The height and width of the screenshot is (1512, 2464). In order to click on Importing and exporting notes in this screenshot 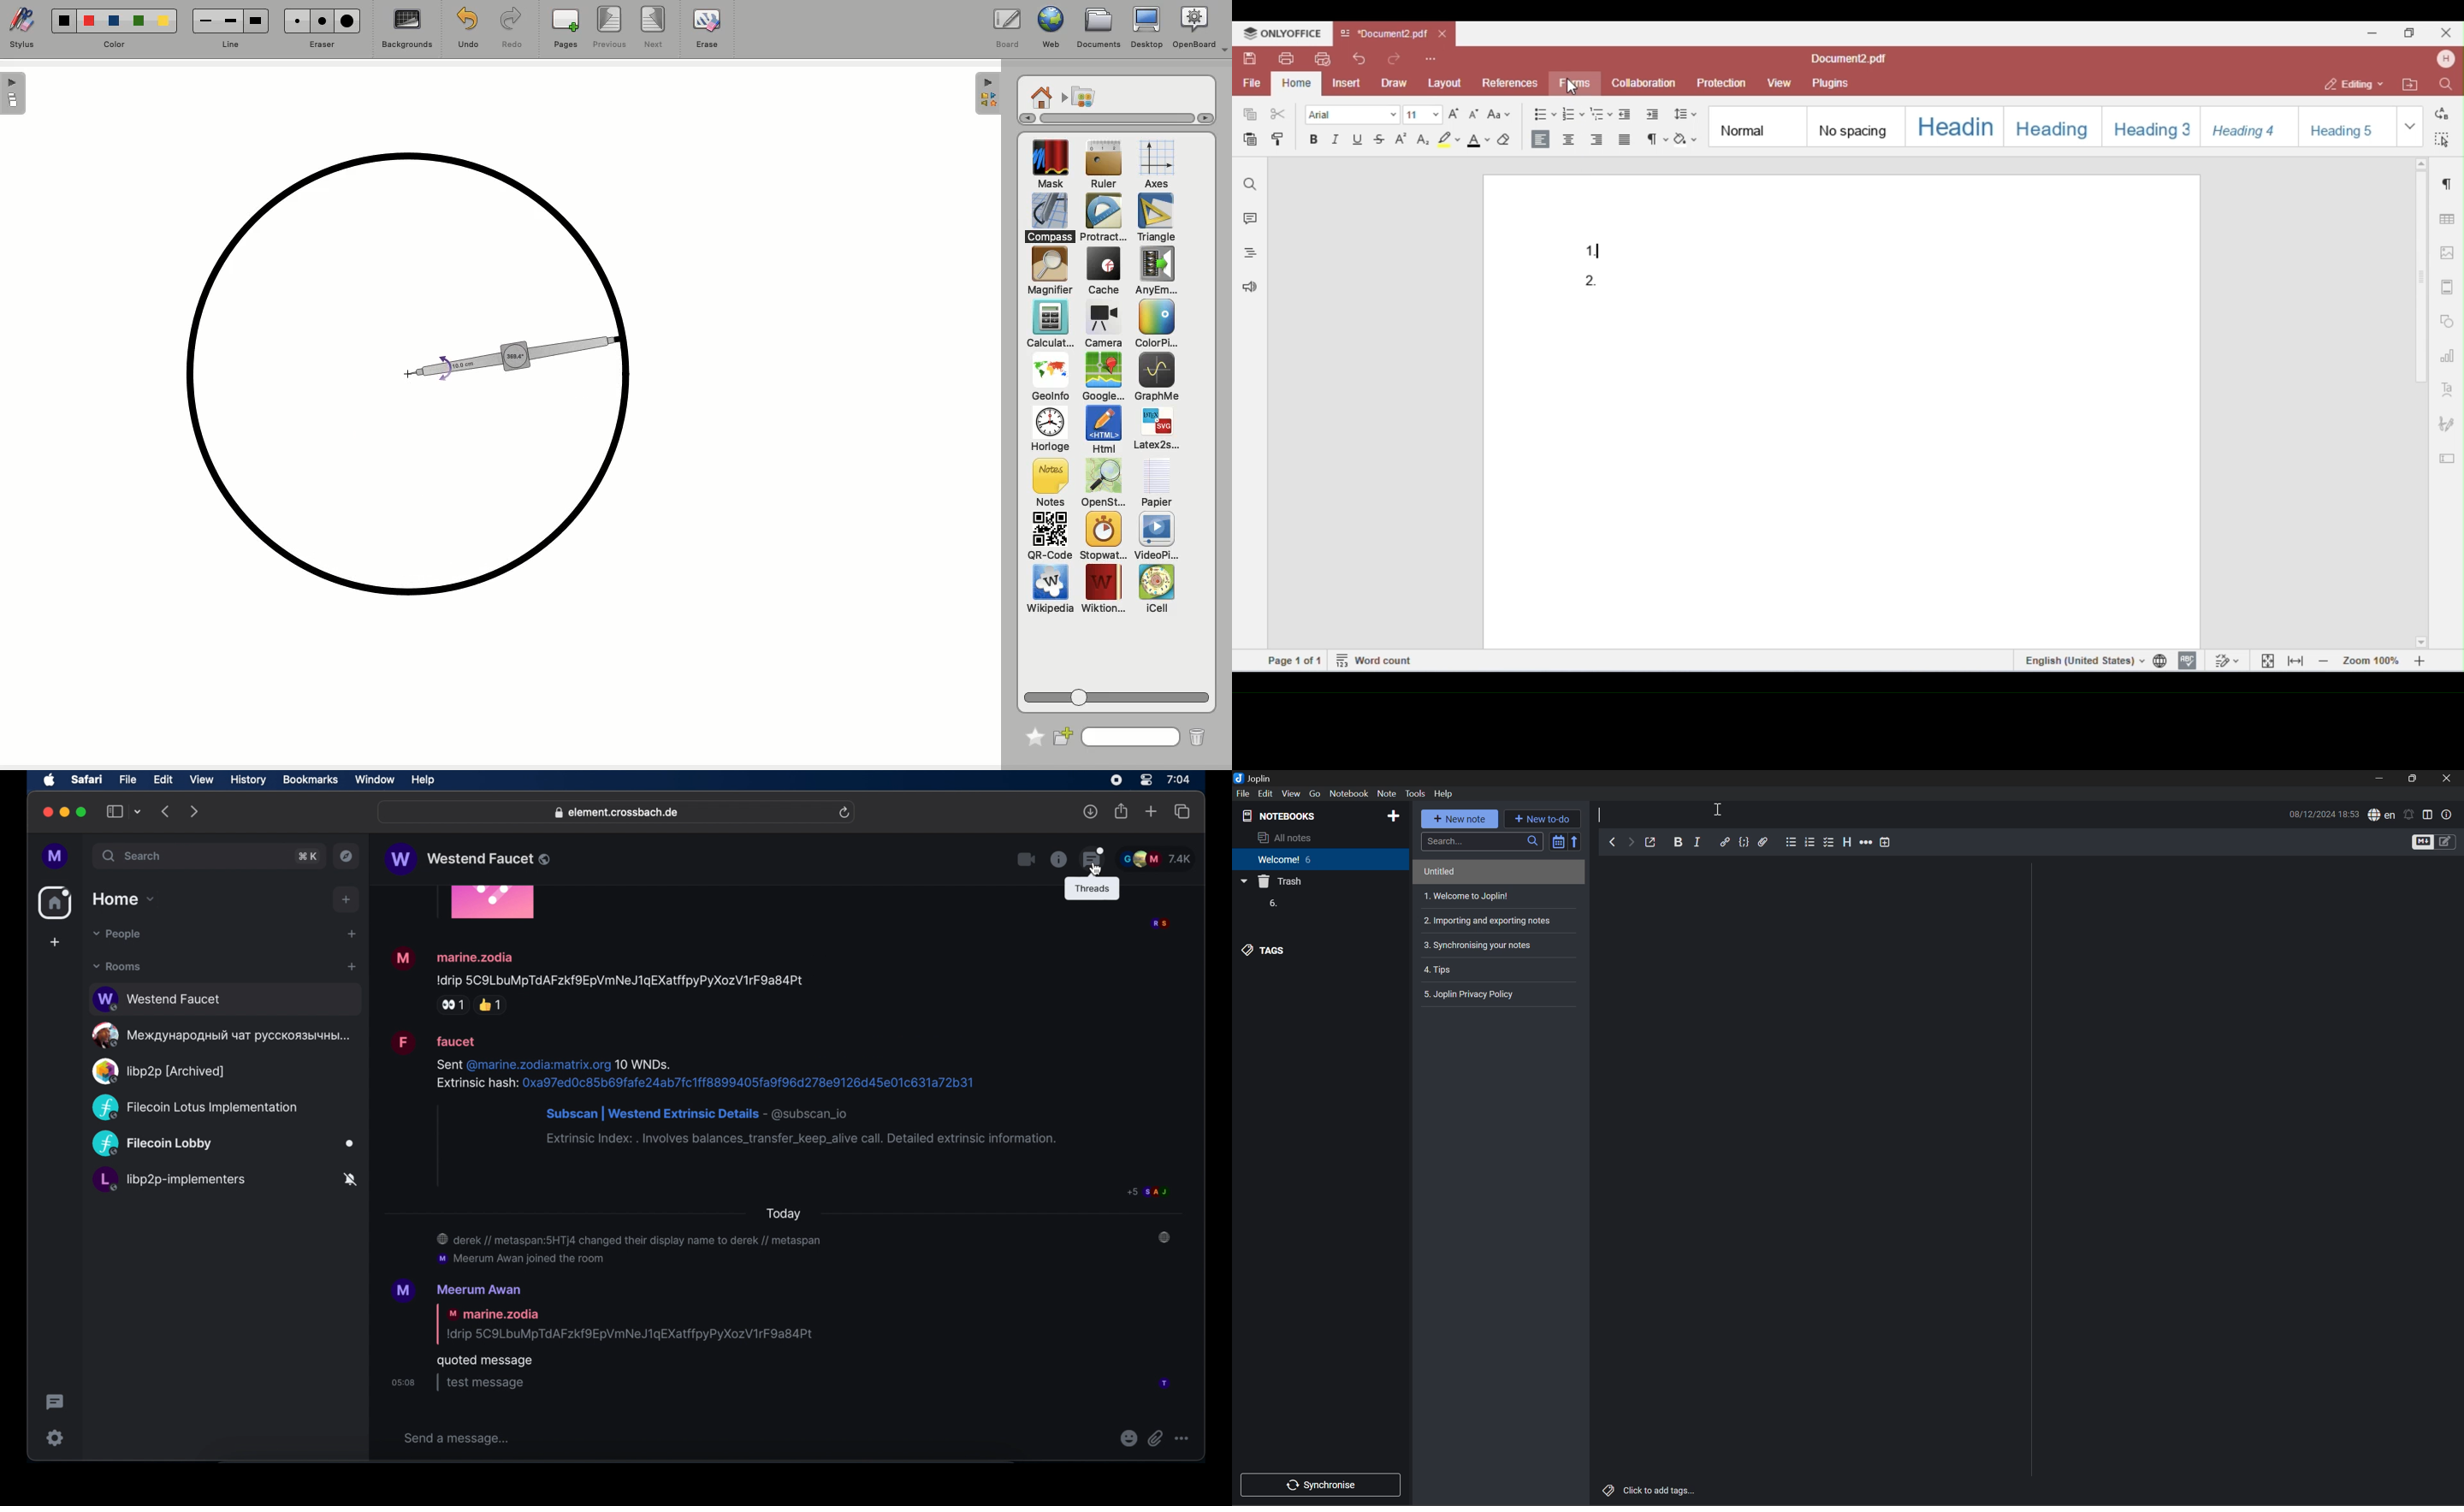, I will do `click(1491, 920)`.